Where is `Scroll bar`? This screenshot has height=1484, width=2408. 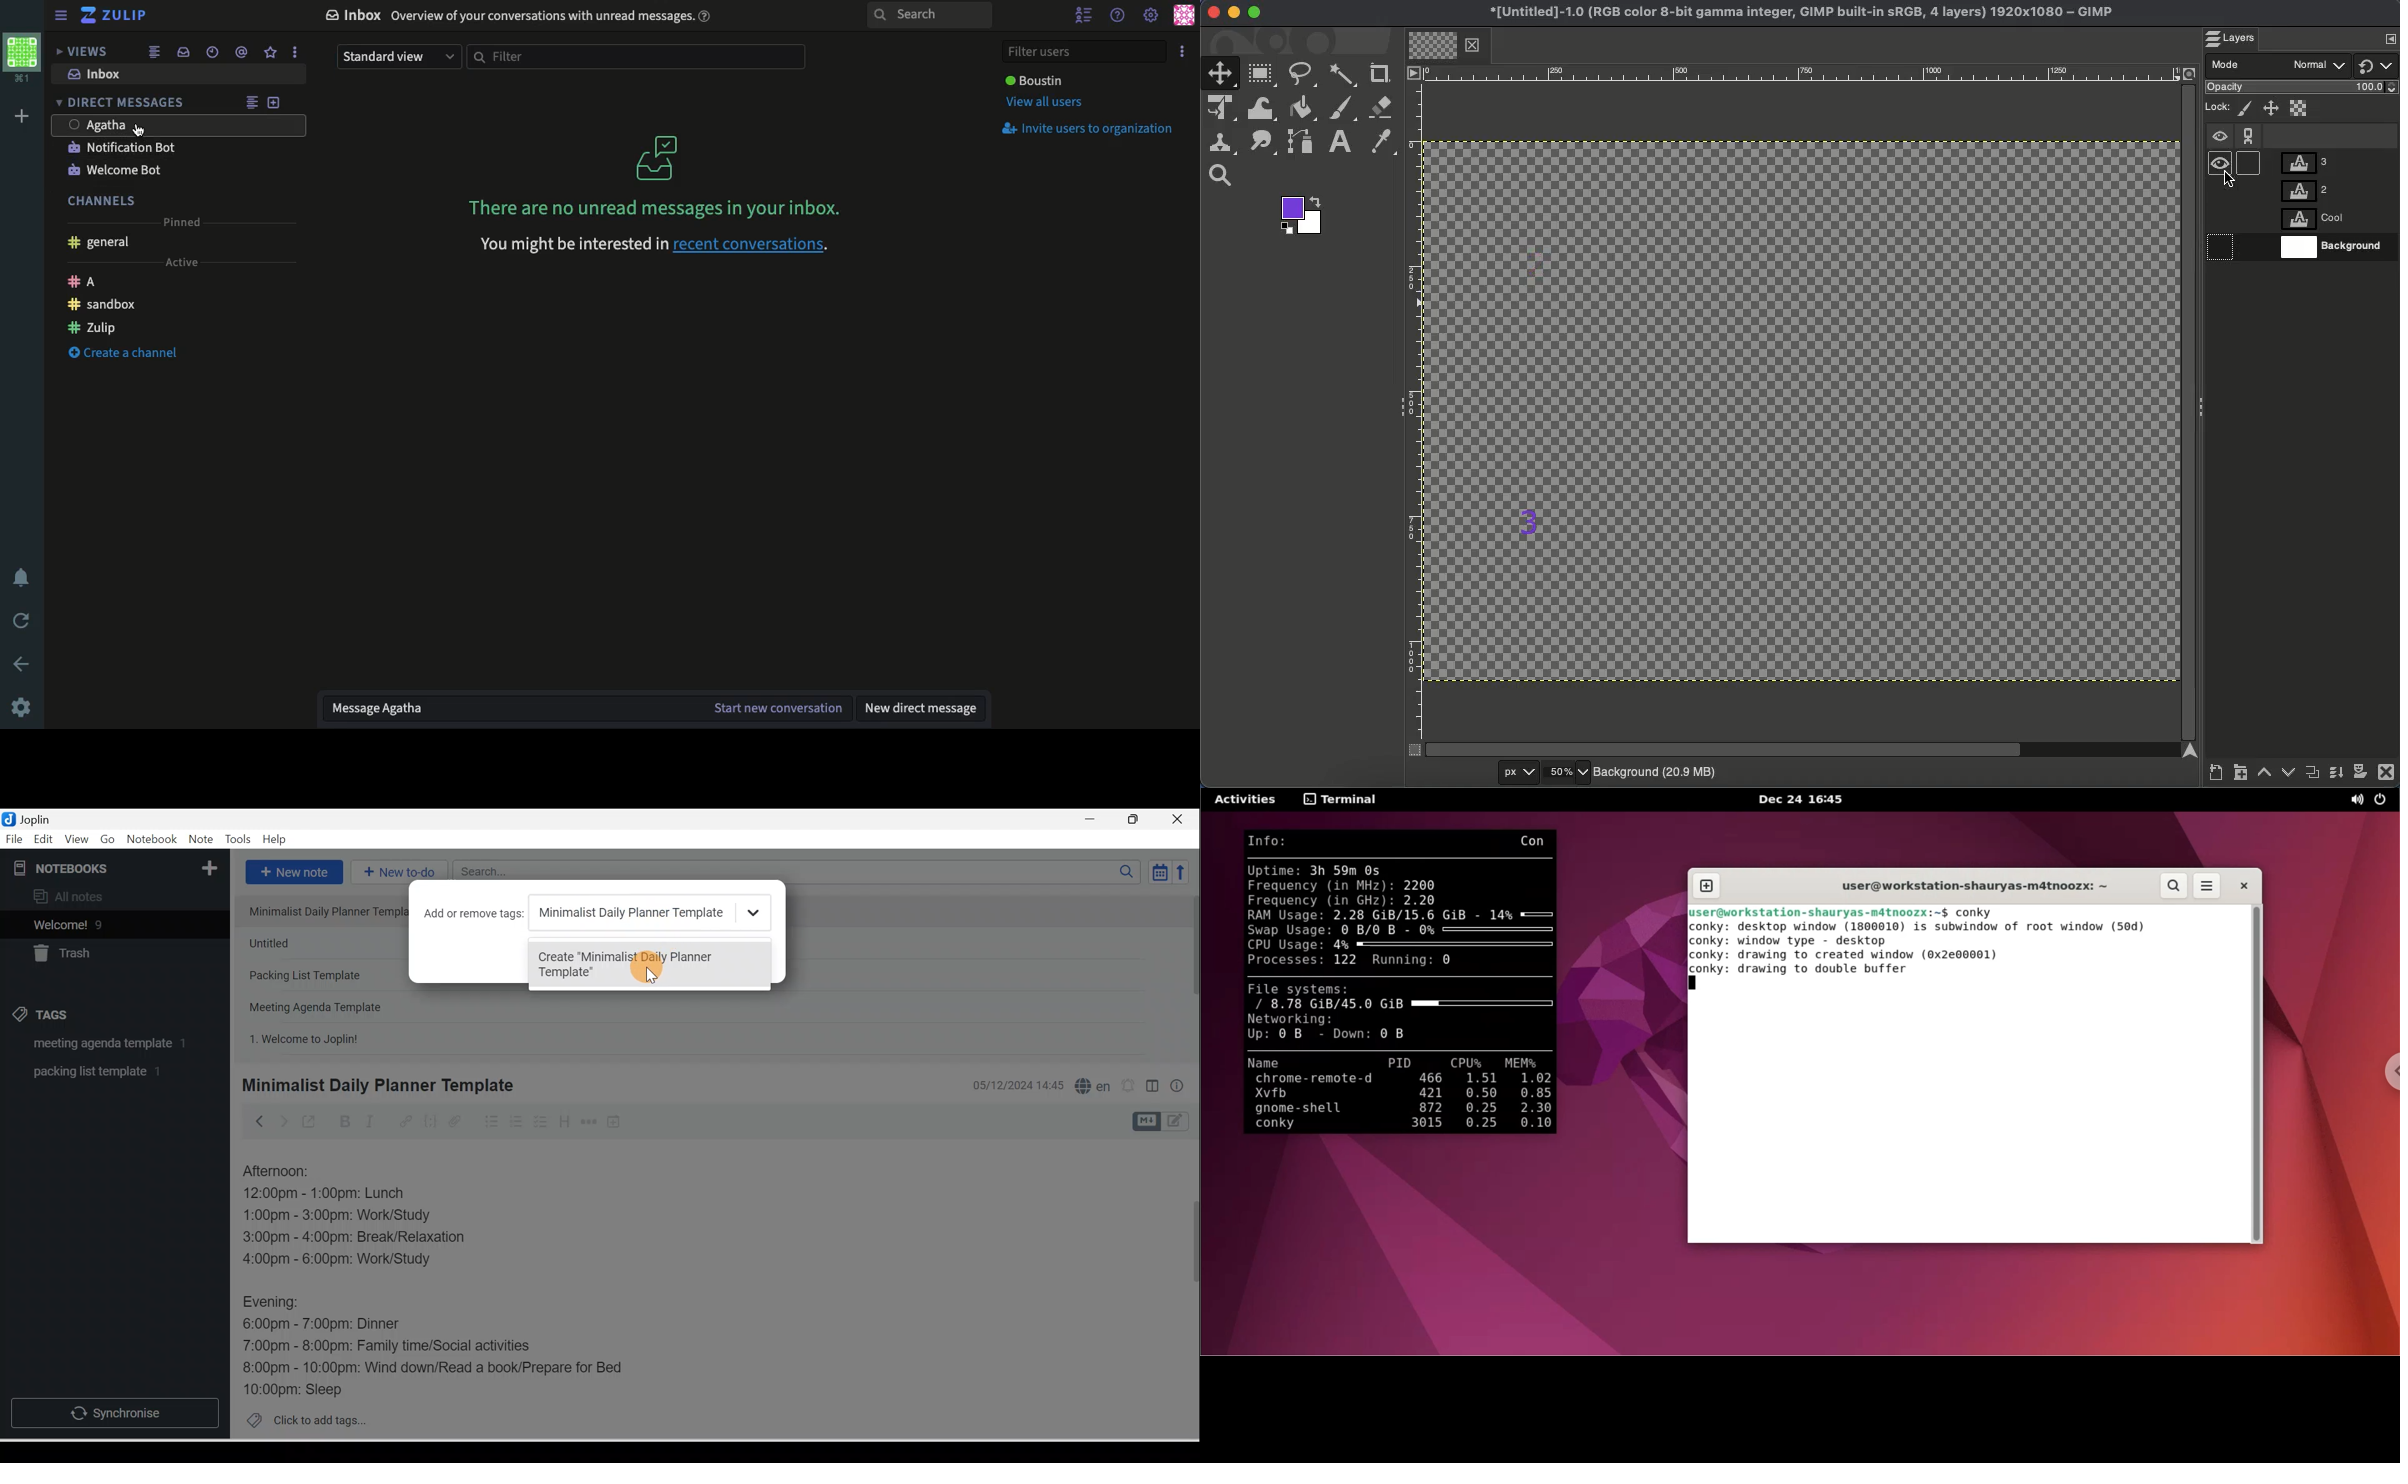 Scroll bar is located at coordinates (1186, 1289).